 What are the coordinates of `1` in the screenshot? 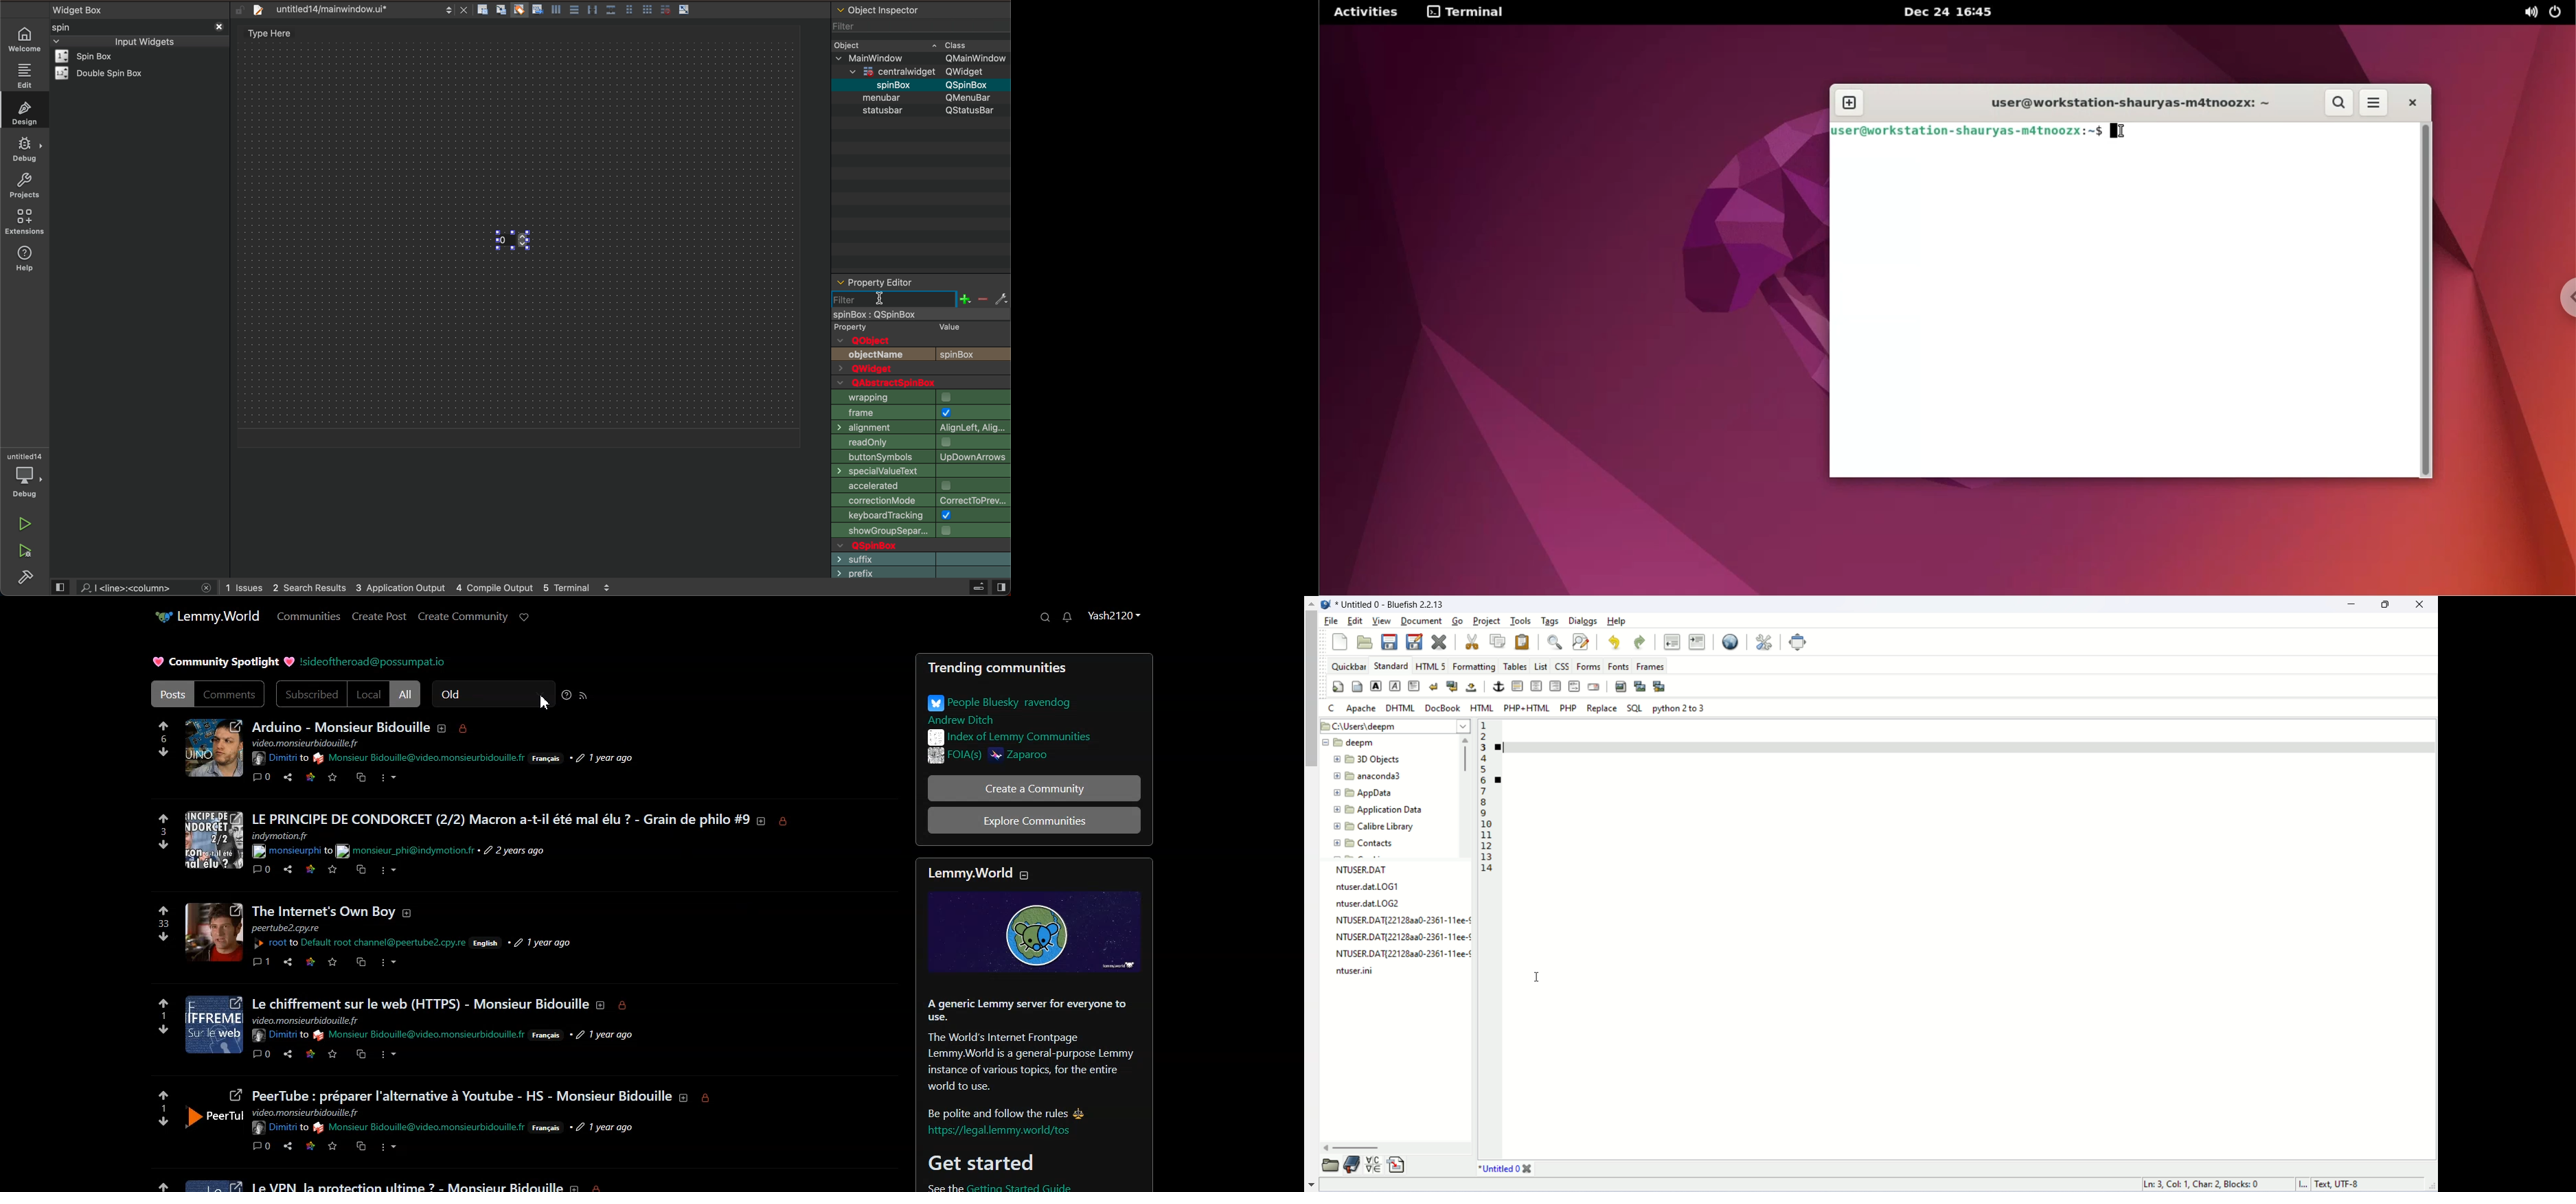 It's located at (163, 1016).